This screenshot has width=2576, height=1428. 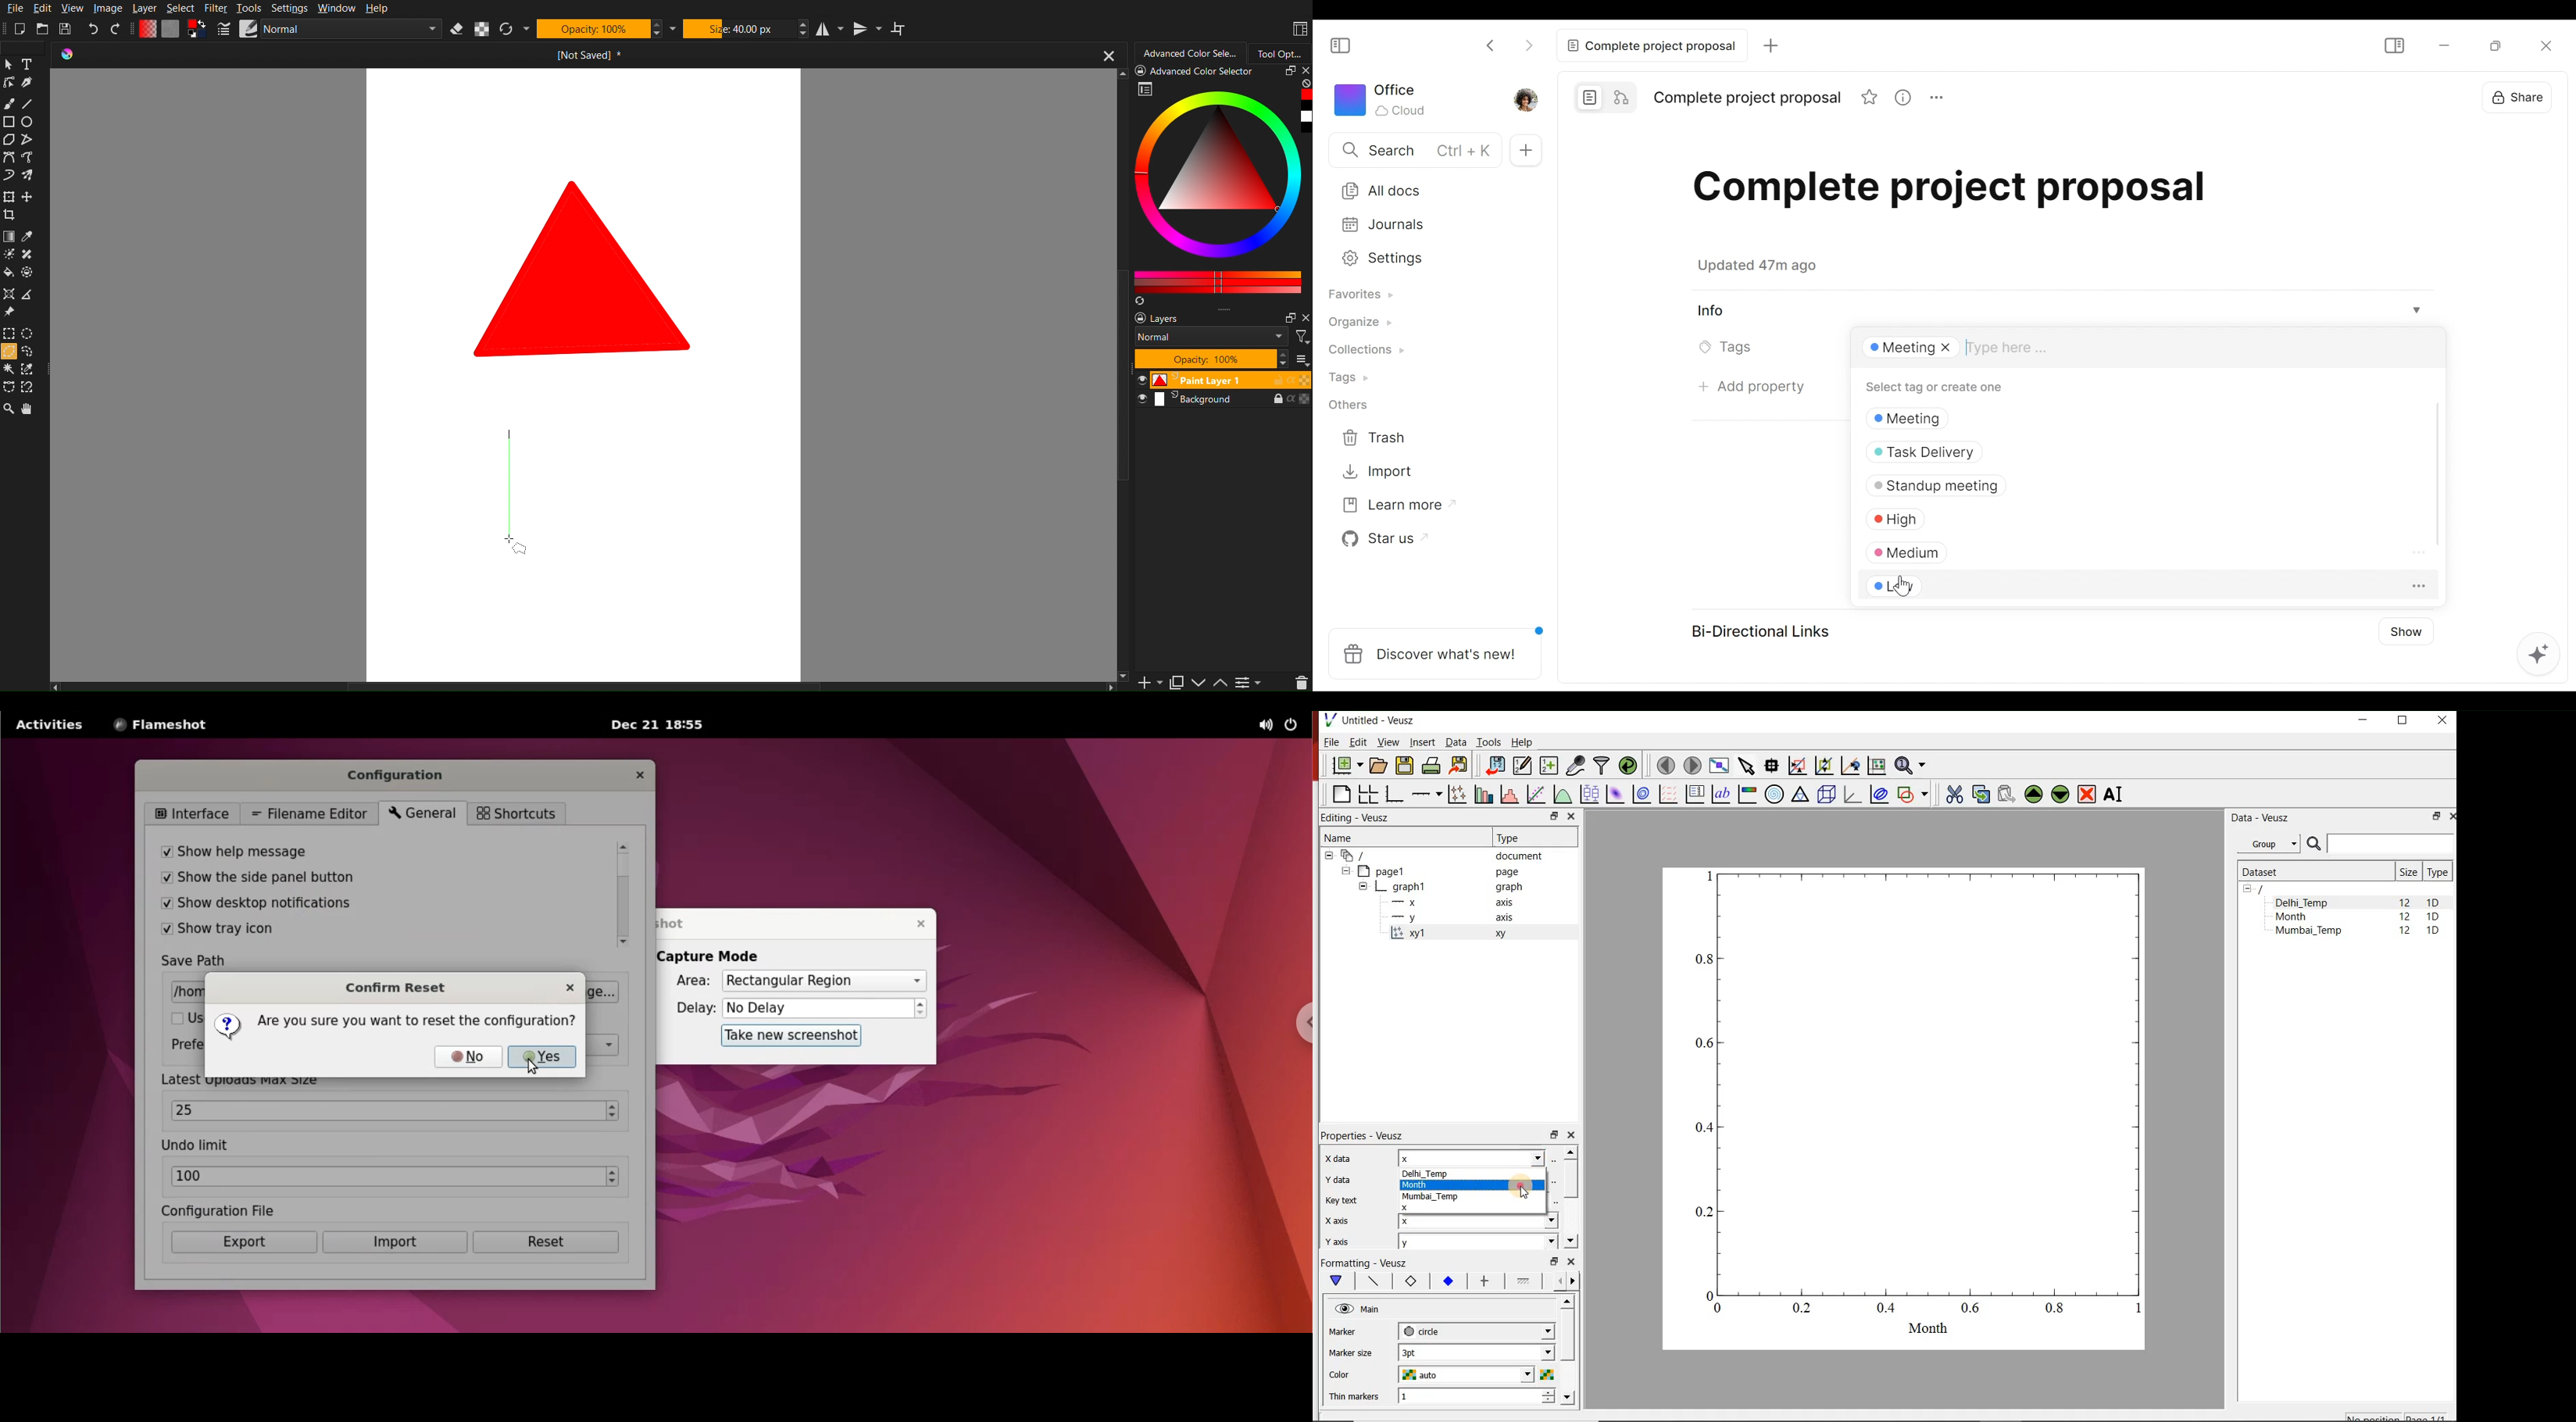 What do you see at coordinates (1748, 99) in the screenshot?
I see `Title` at bounding box center [1748, 99].